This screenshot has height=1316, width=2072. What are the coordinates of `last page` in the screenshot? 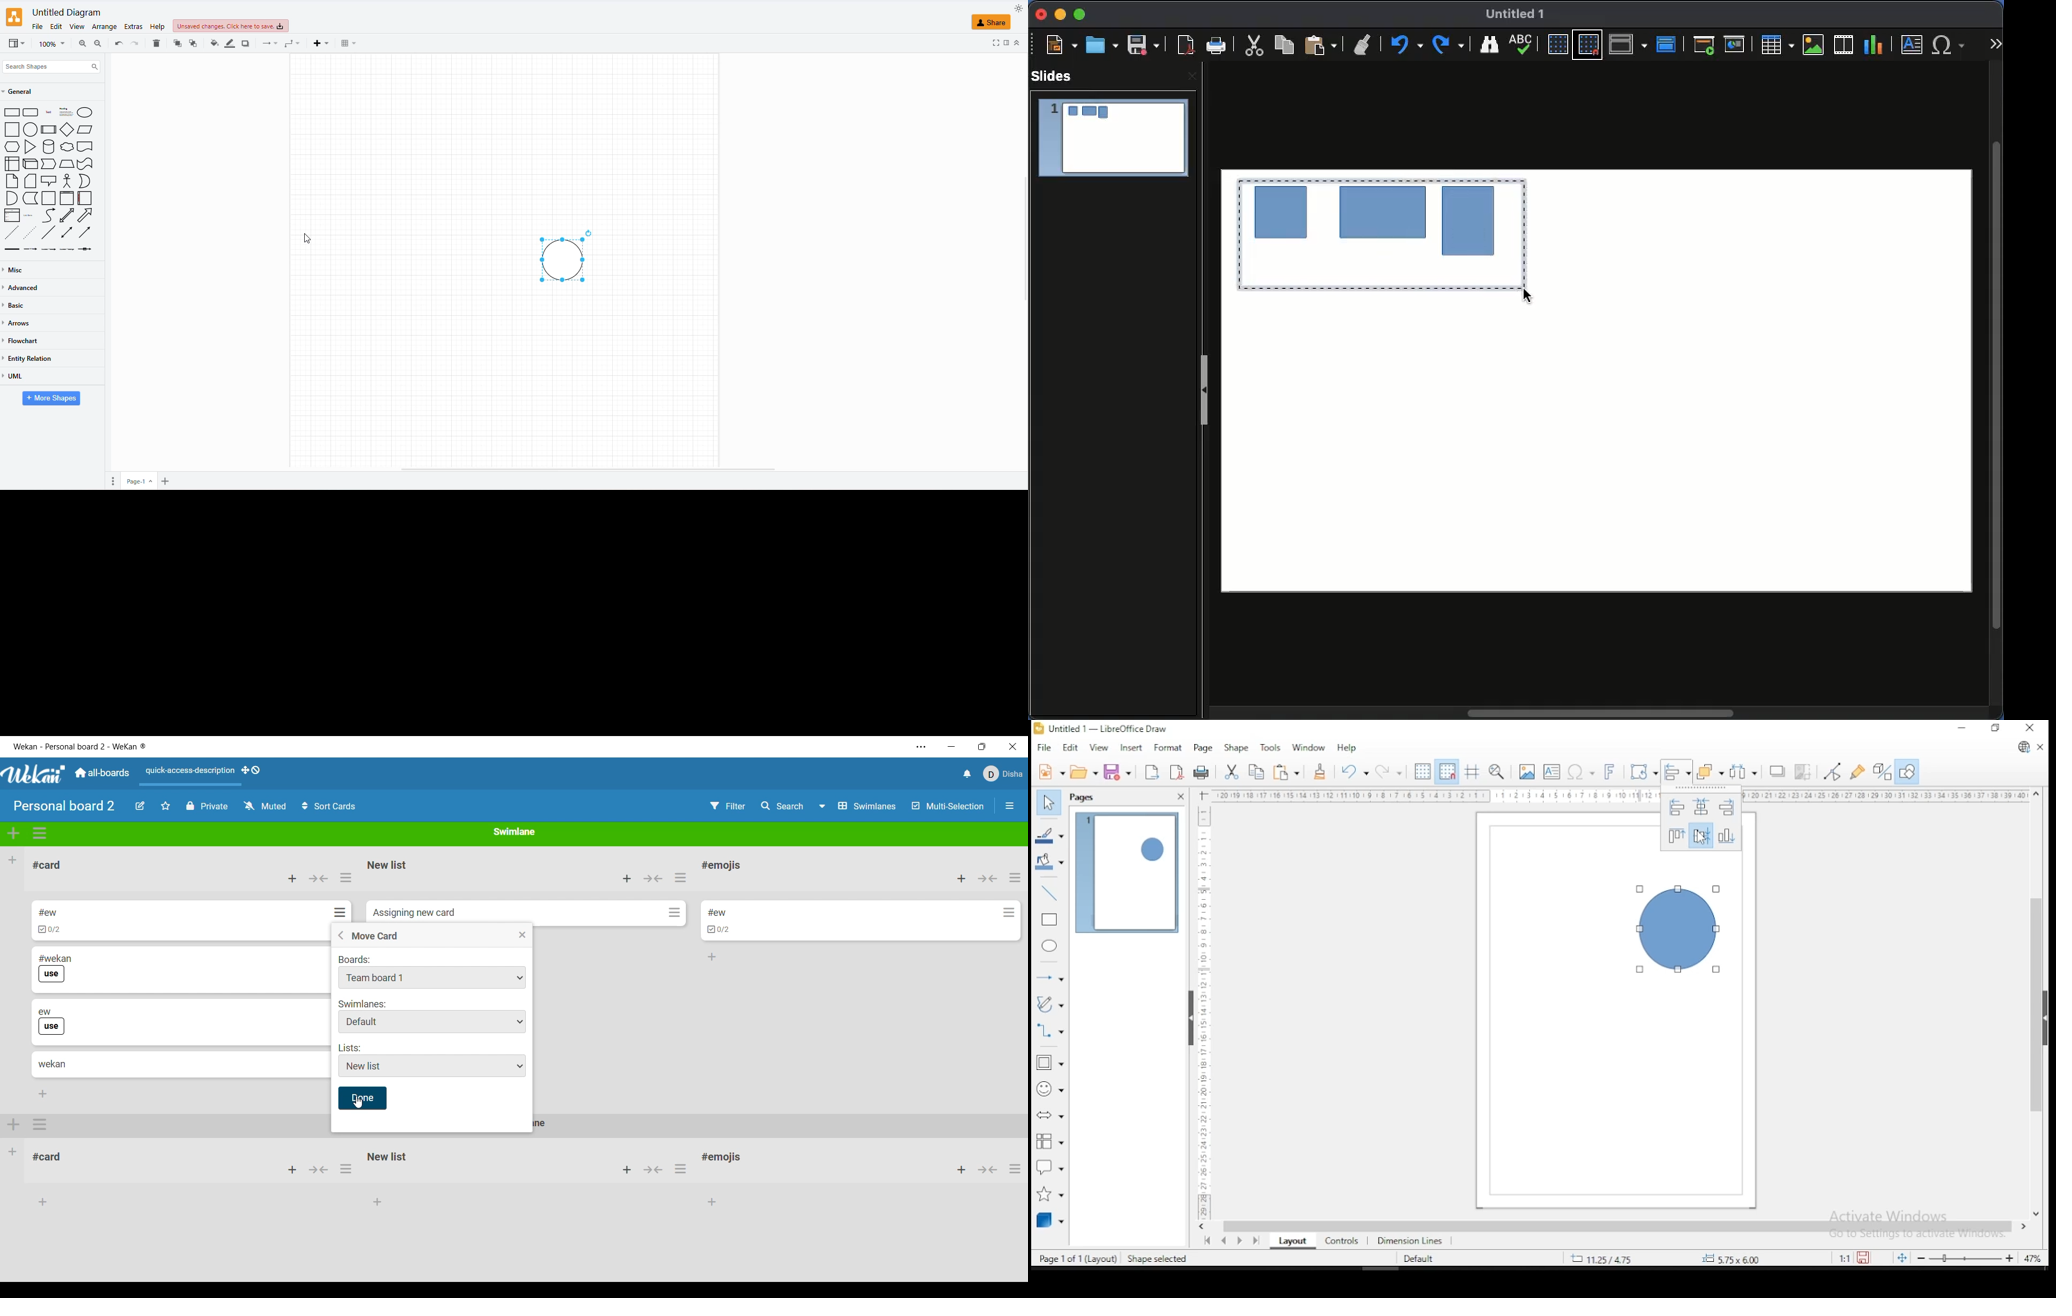 It's located at (1258, 1240).